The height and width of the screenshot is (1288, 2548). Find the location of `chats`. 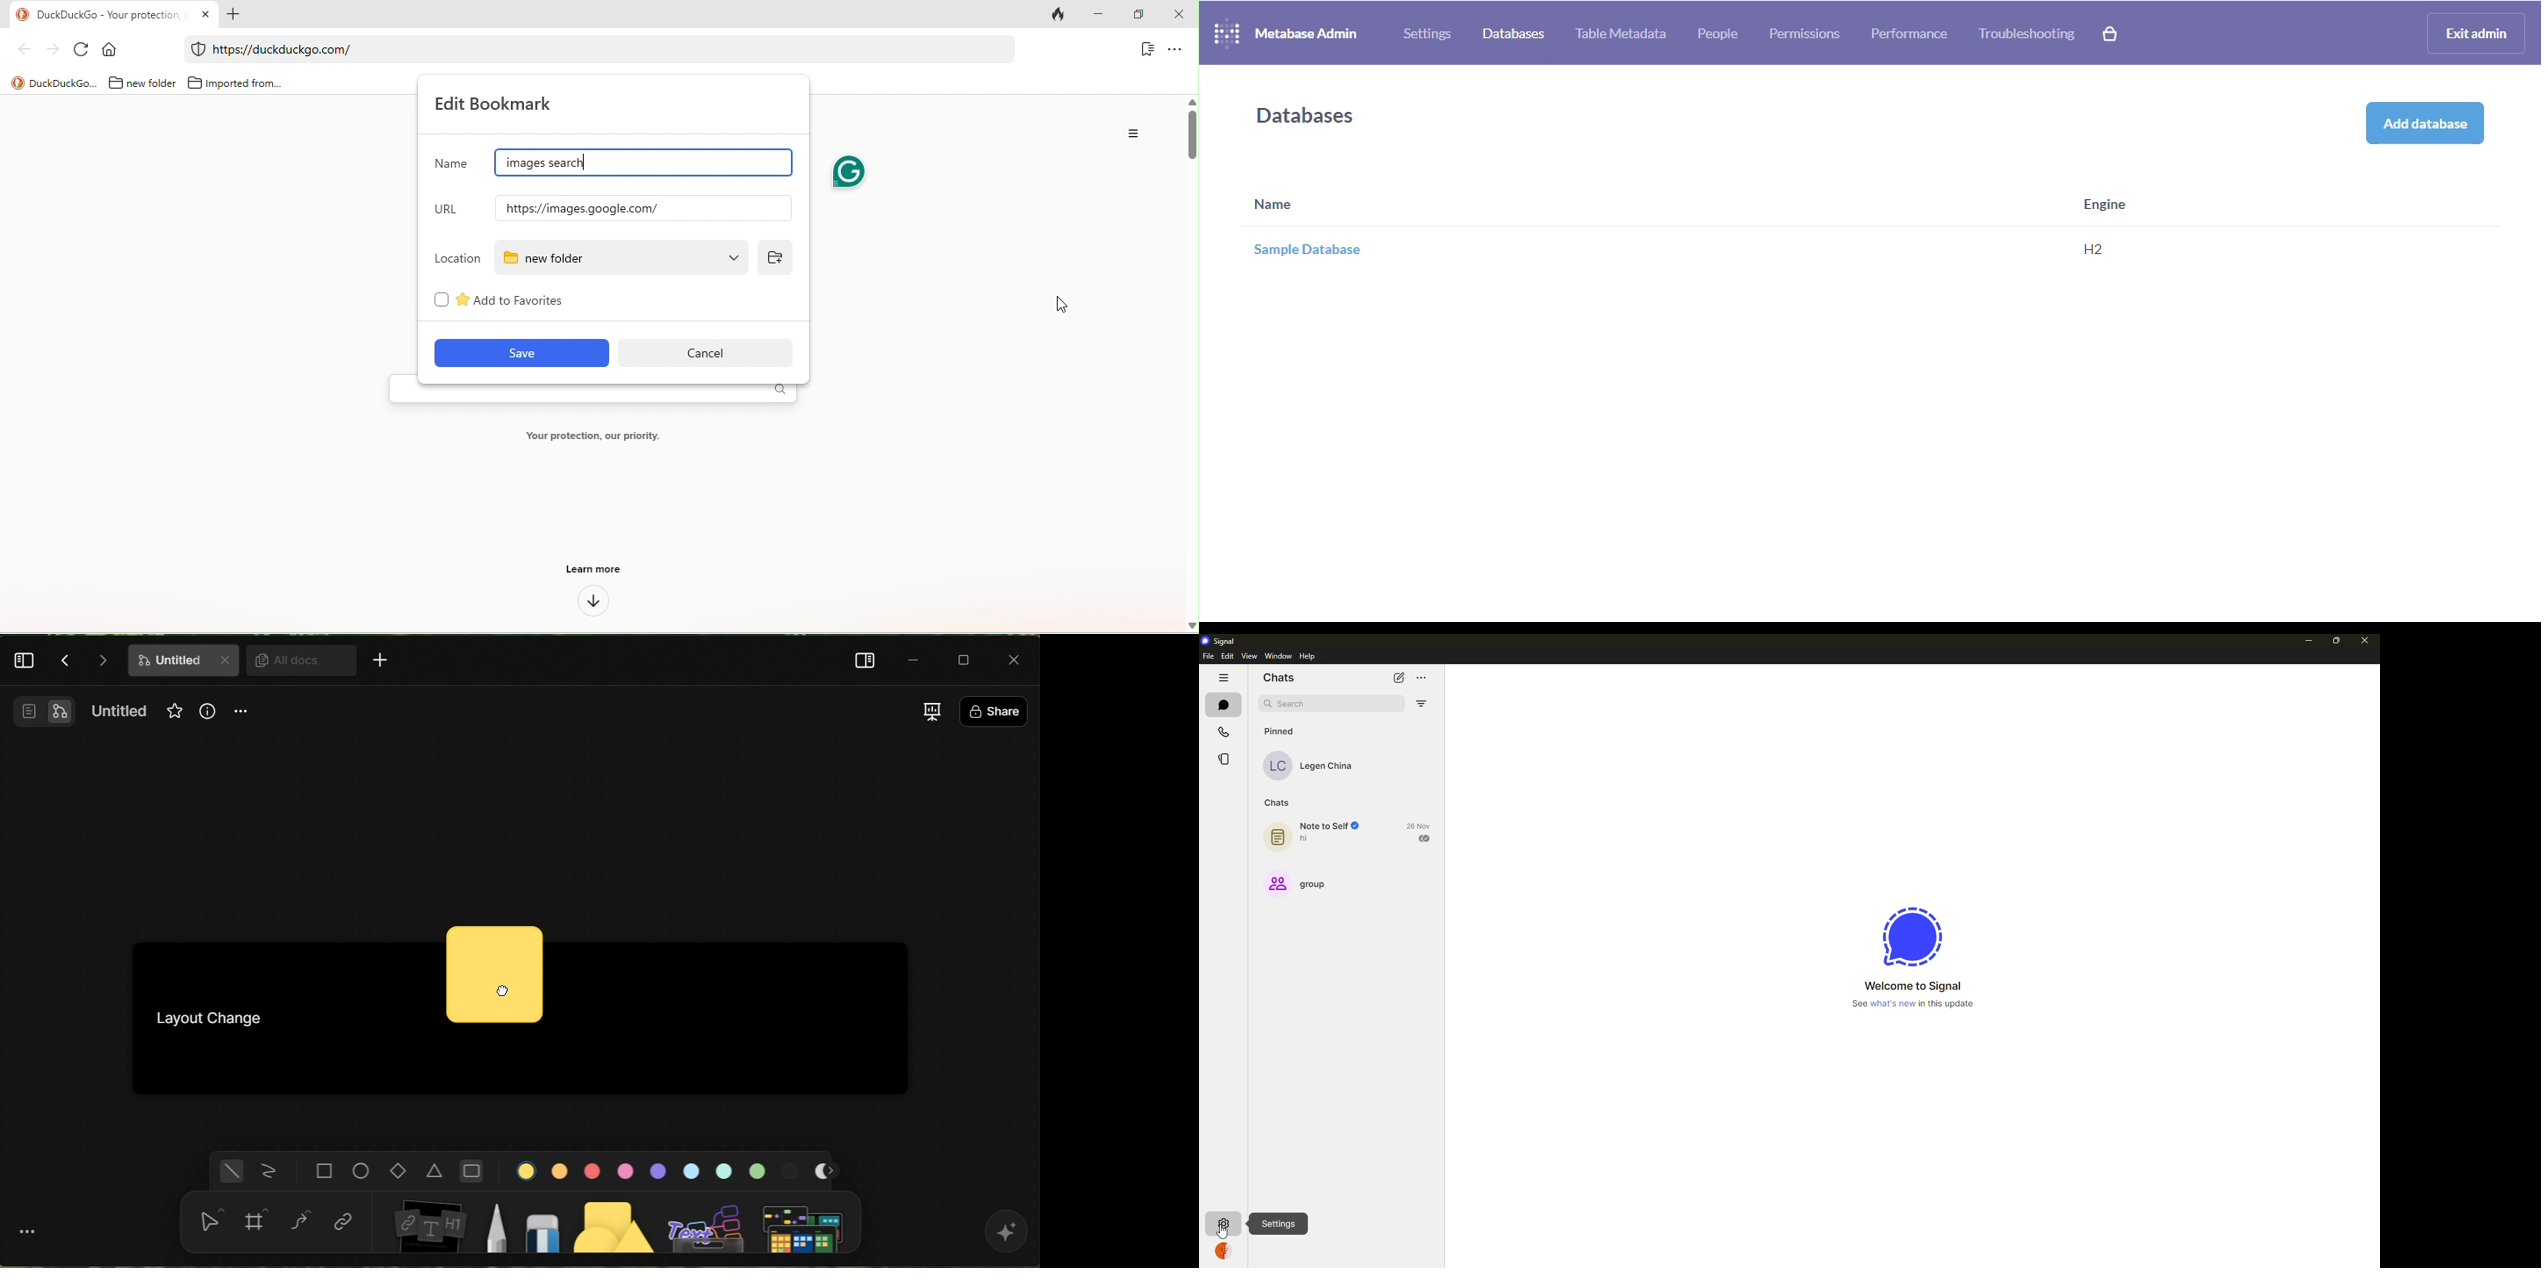

chats is located at coordinates (1222, 704).